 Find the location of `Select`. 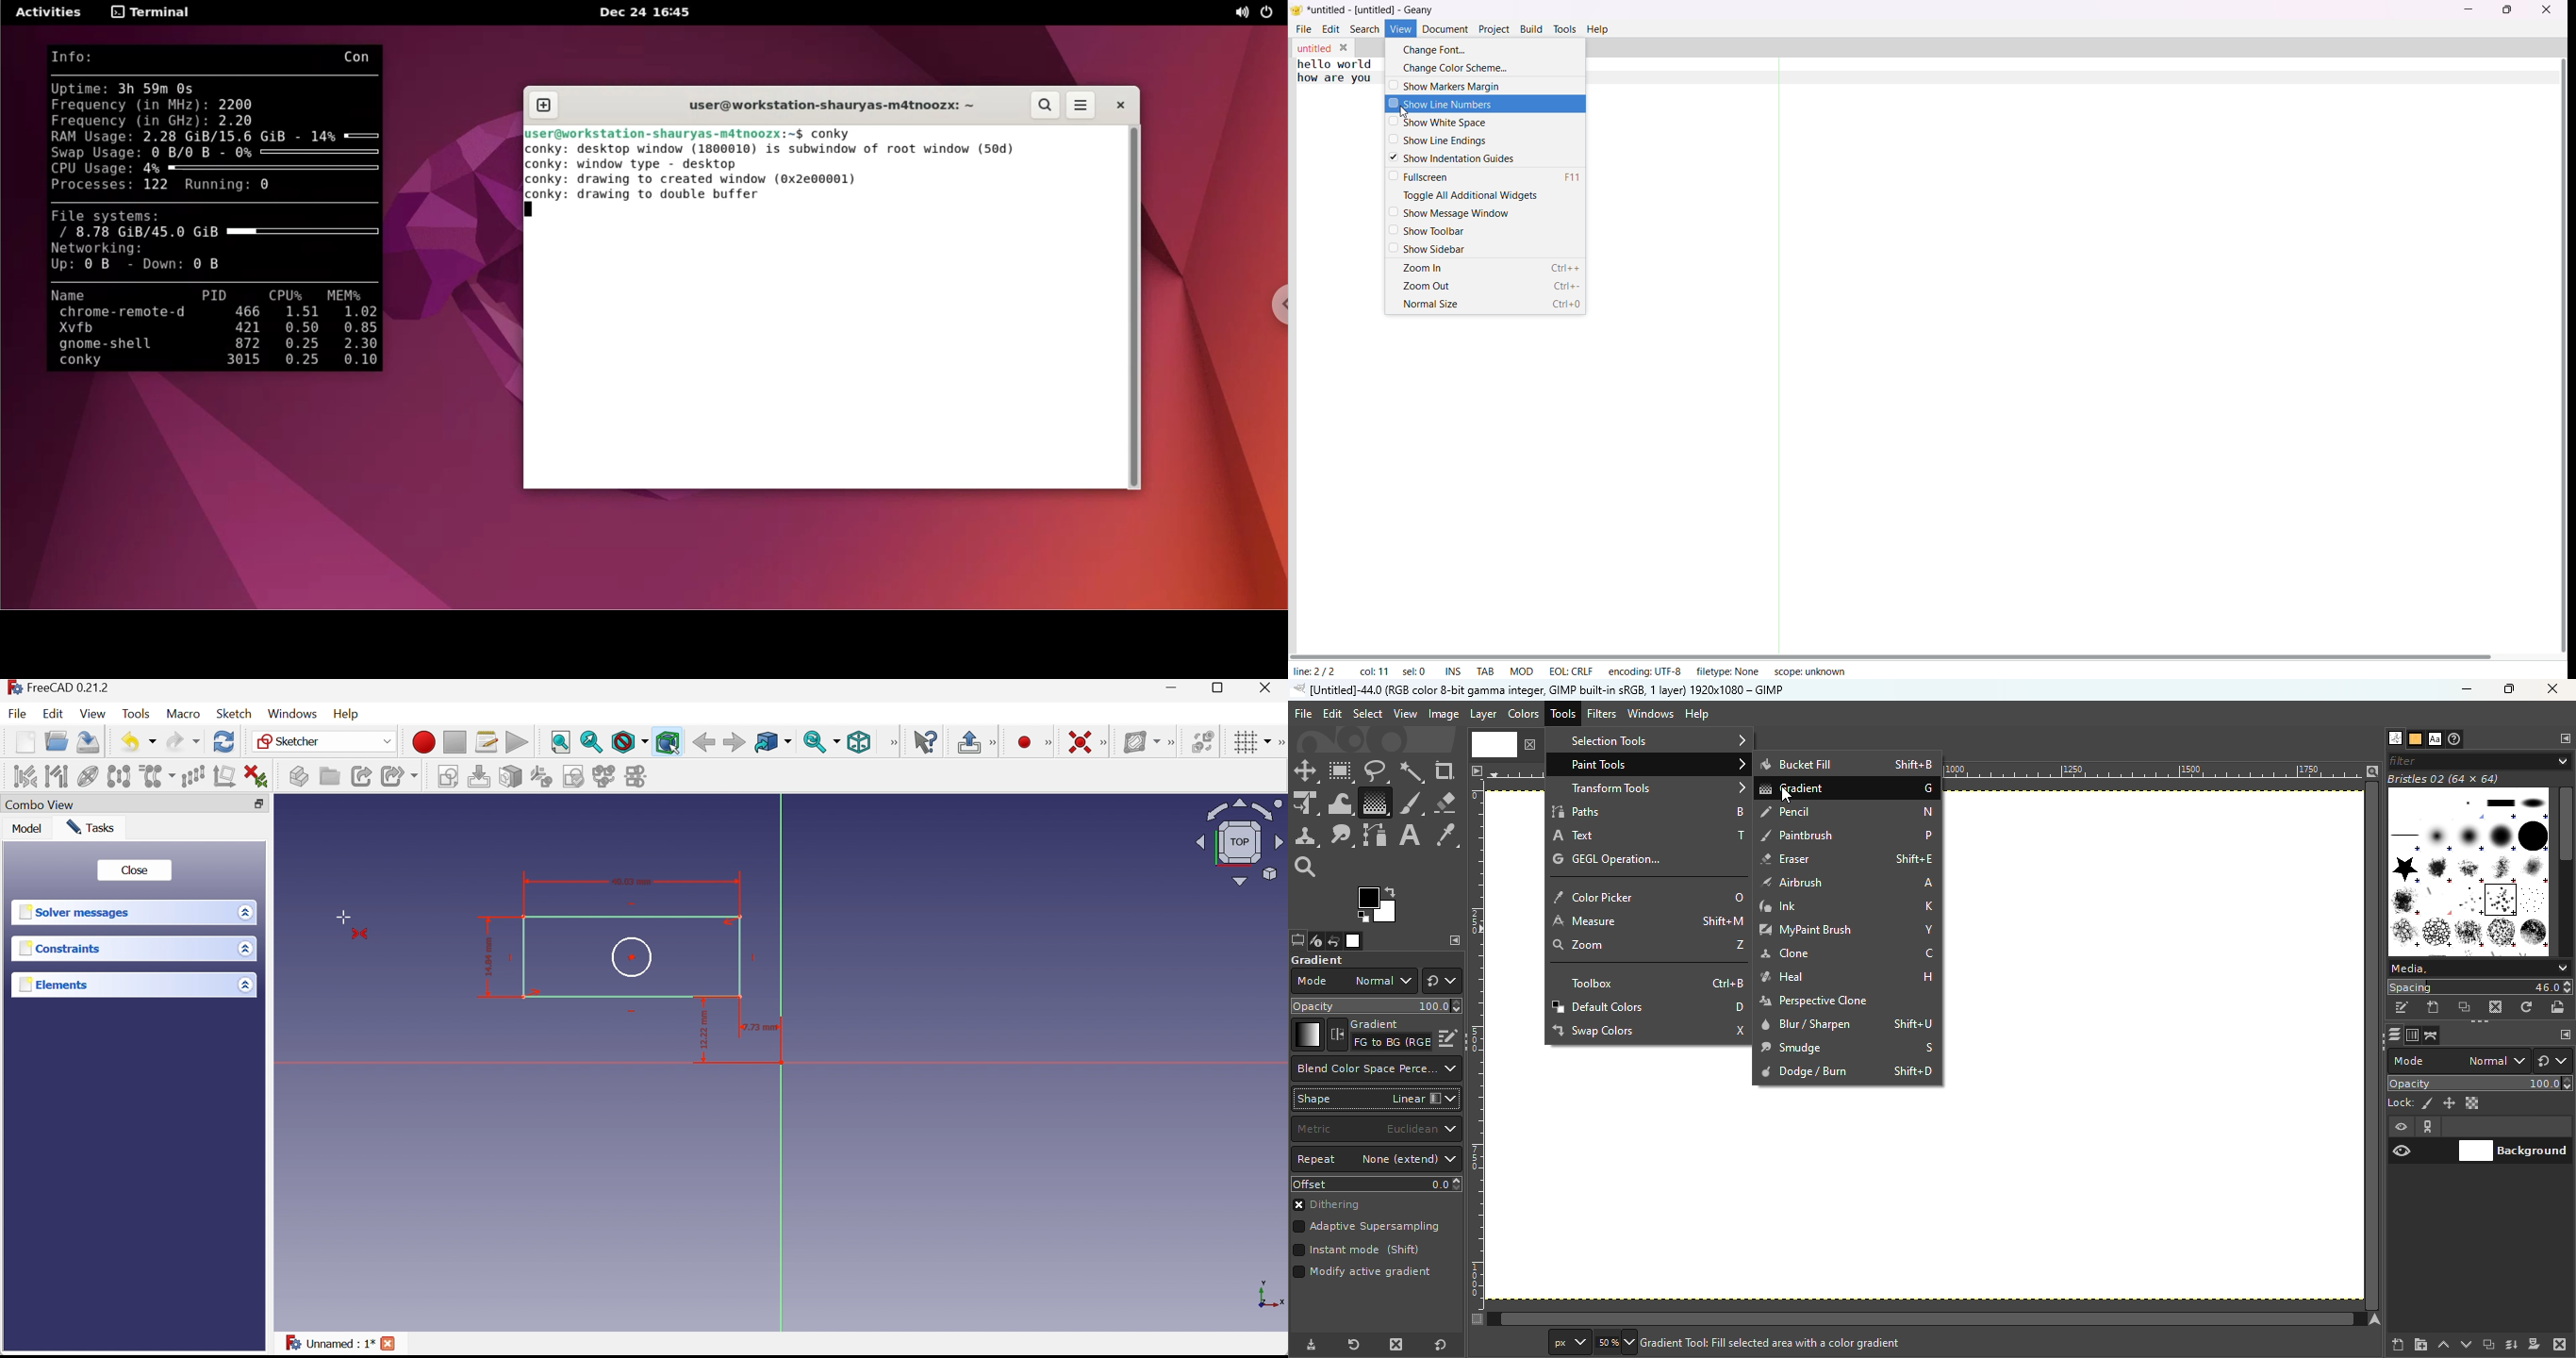

Select is located at coordinates (1367, 713).